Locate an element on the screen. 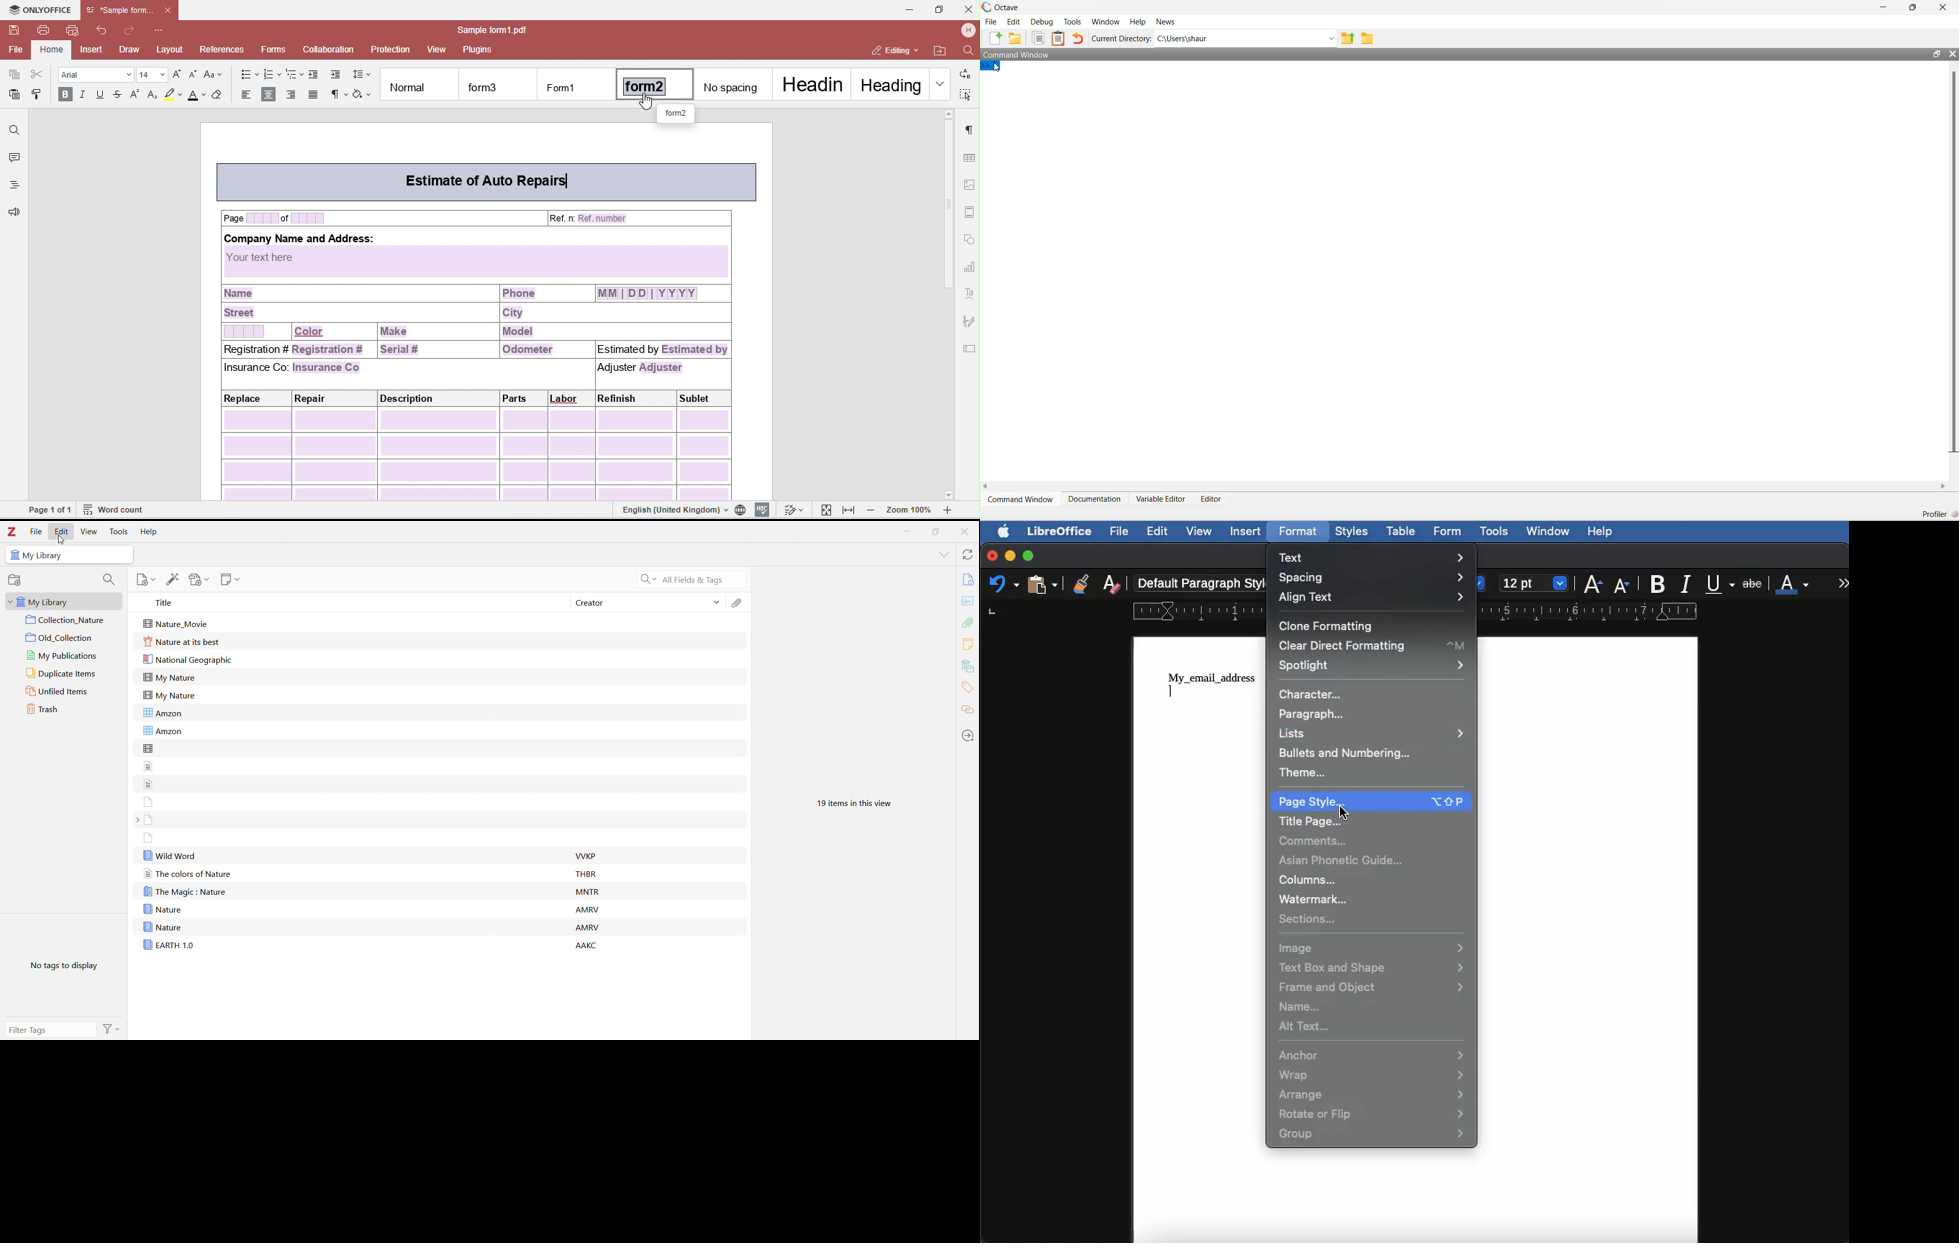  Edit is located at coordinates (61, 532).